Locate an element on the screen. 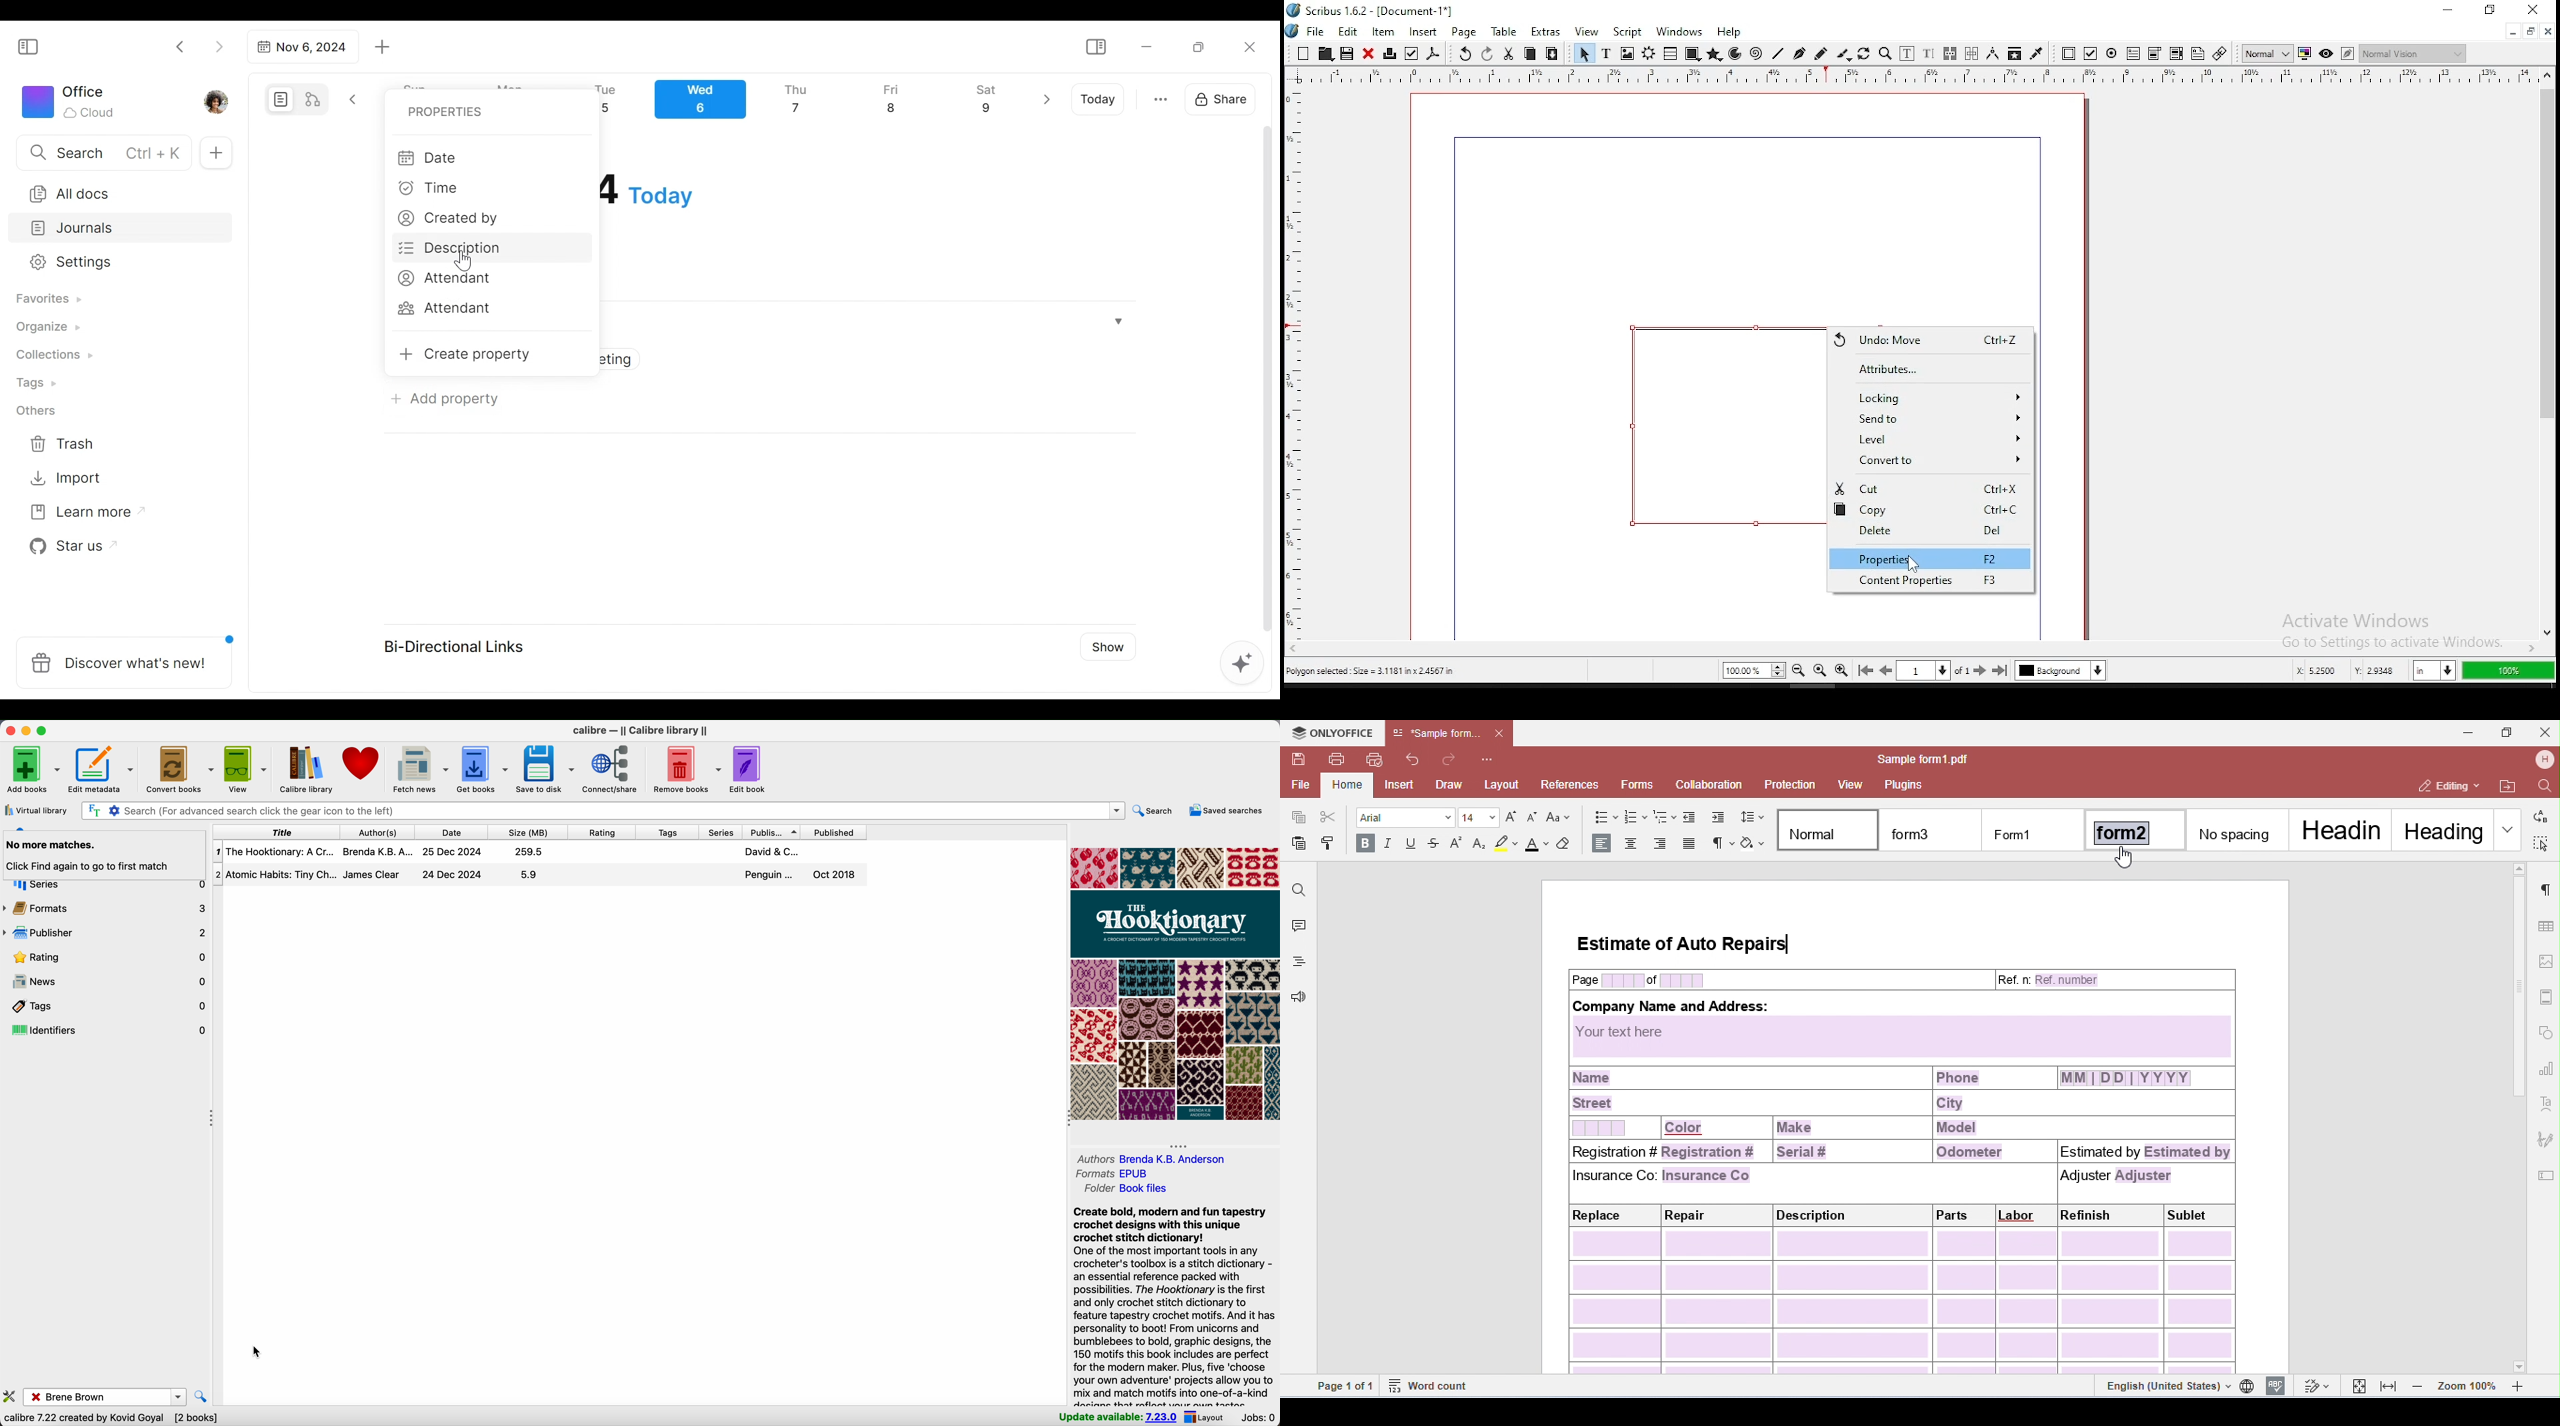 This screenshot has height=1428, width=2576. author(s) is located at coordinates (382, 832).